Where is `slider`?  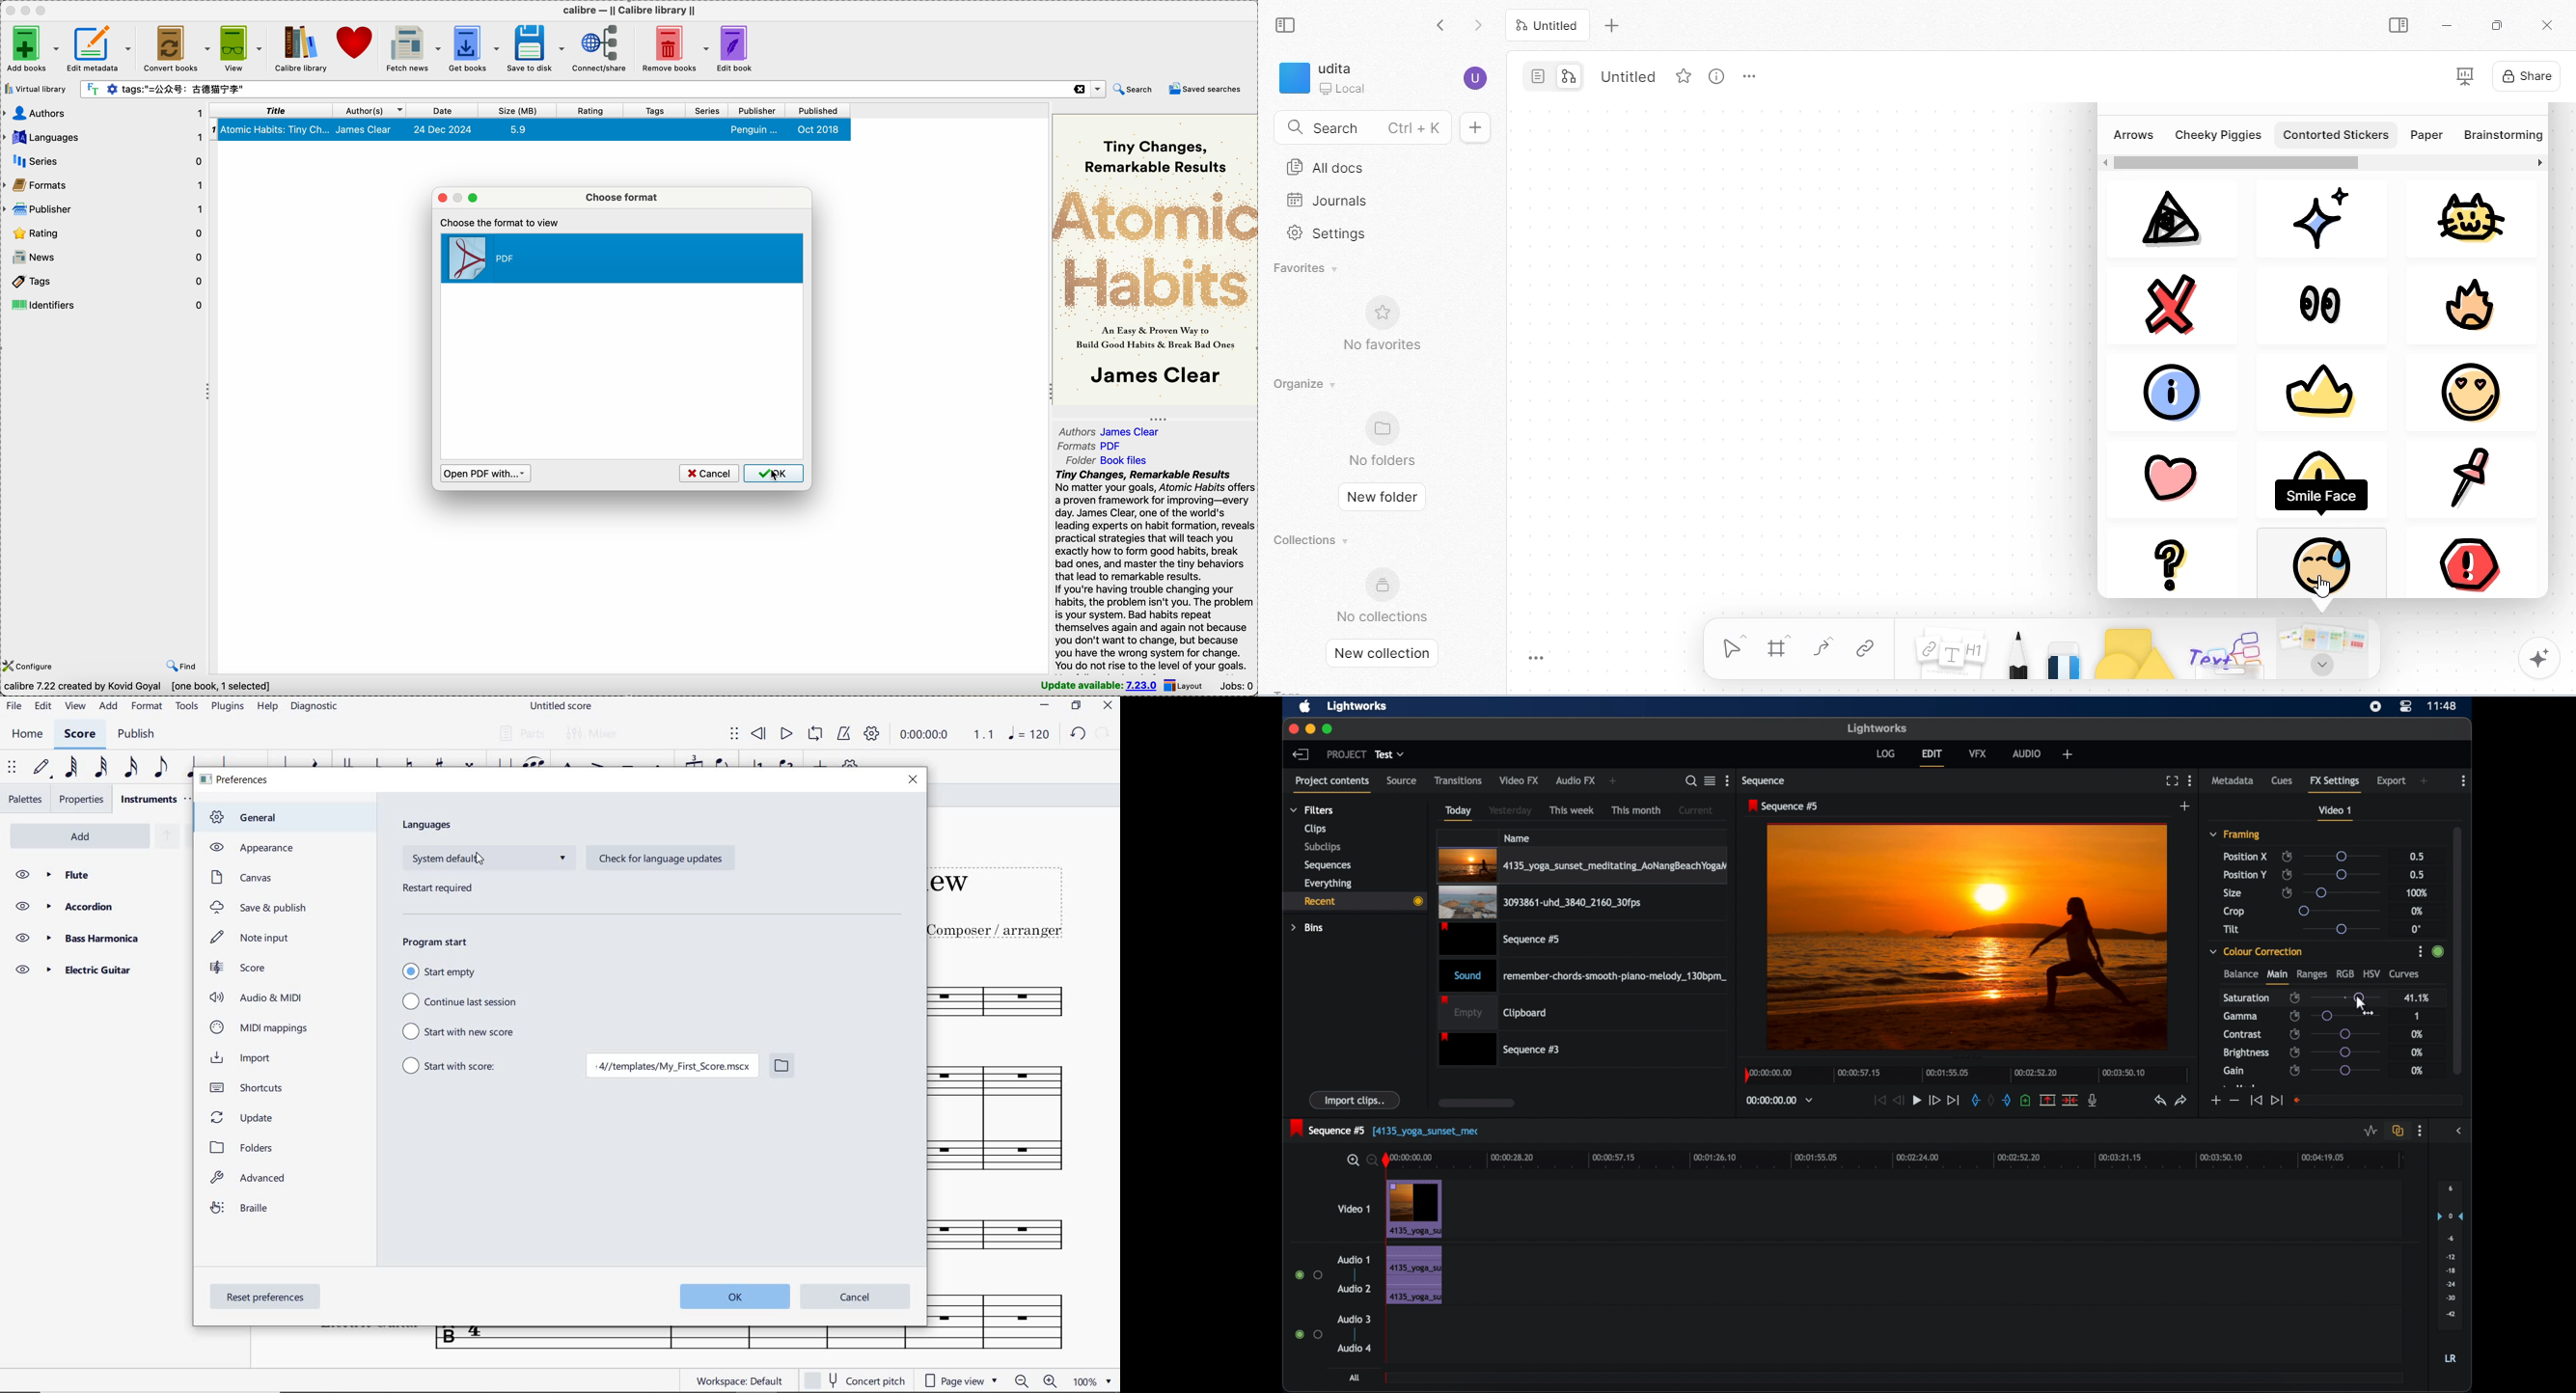 slider is located at coordinates (2347, 1034).